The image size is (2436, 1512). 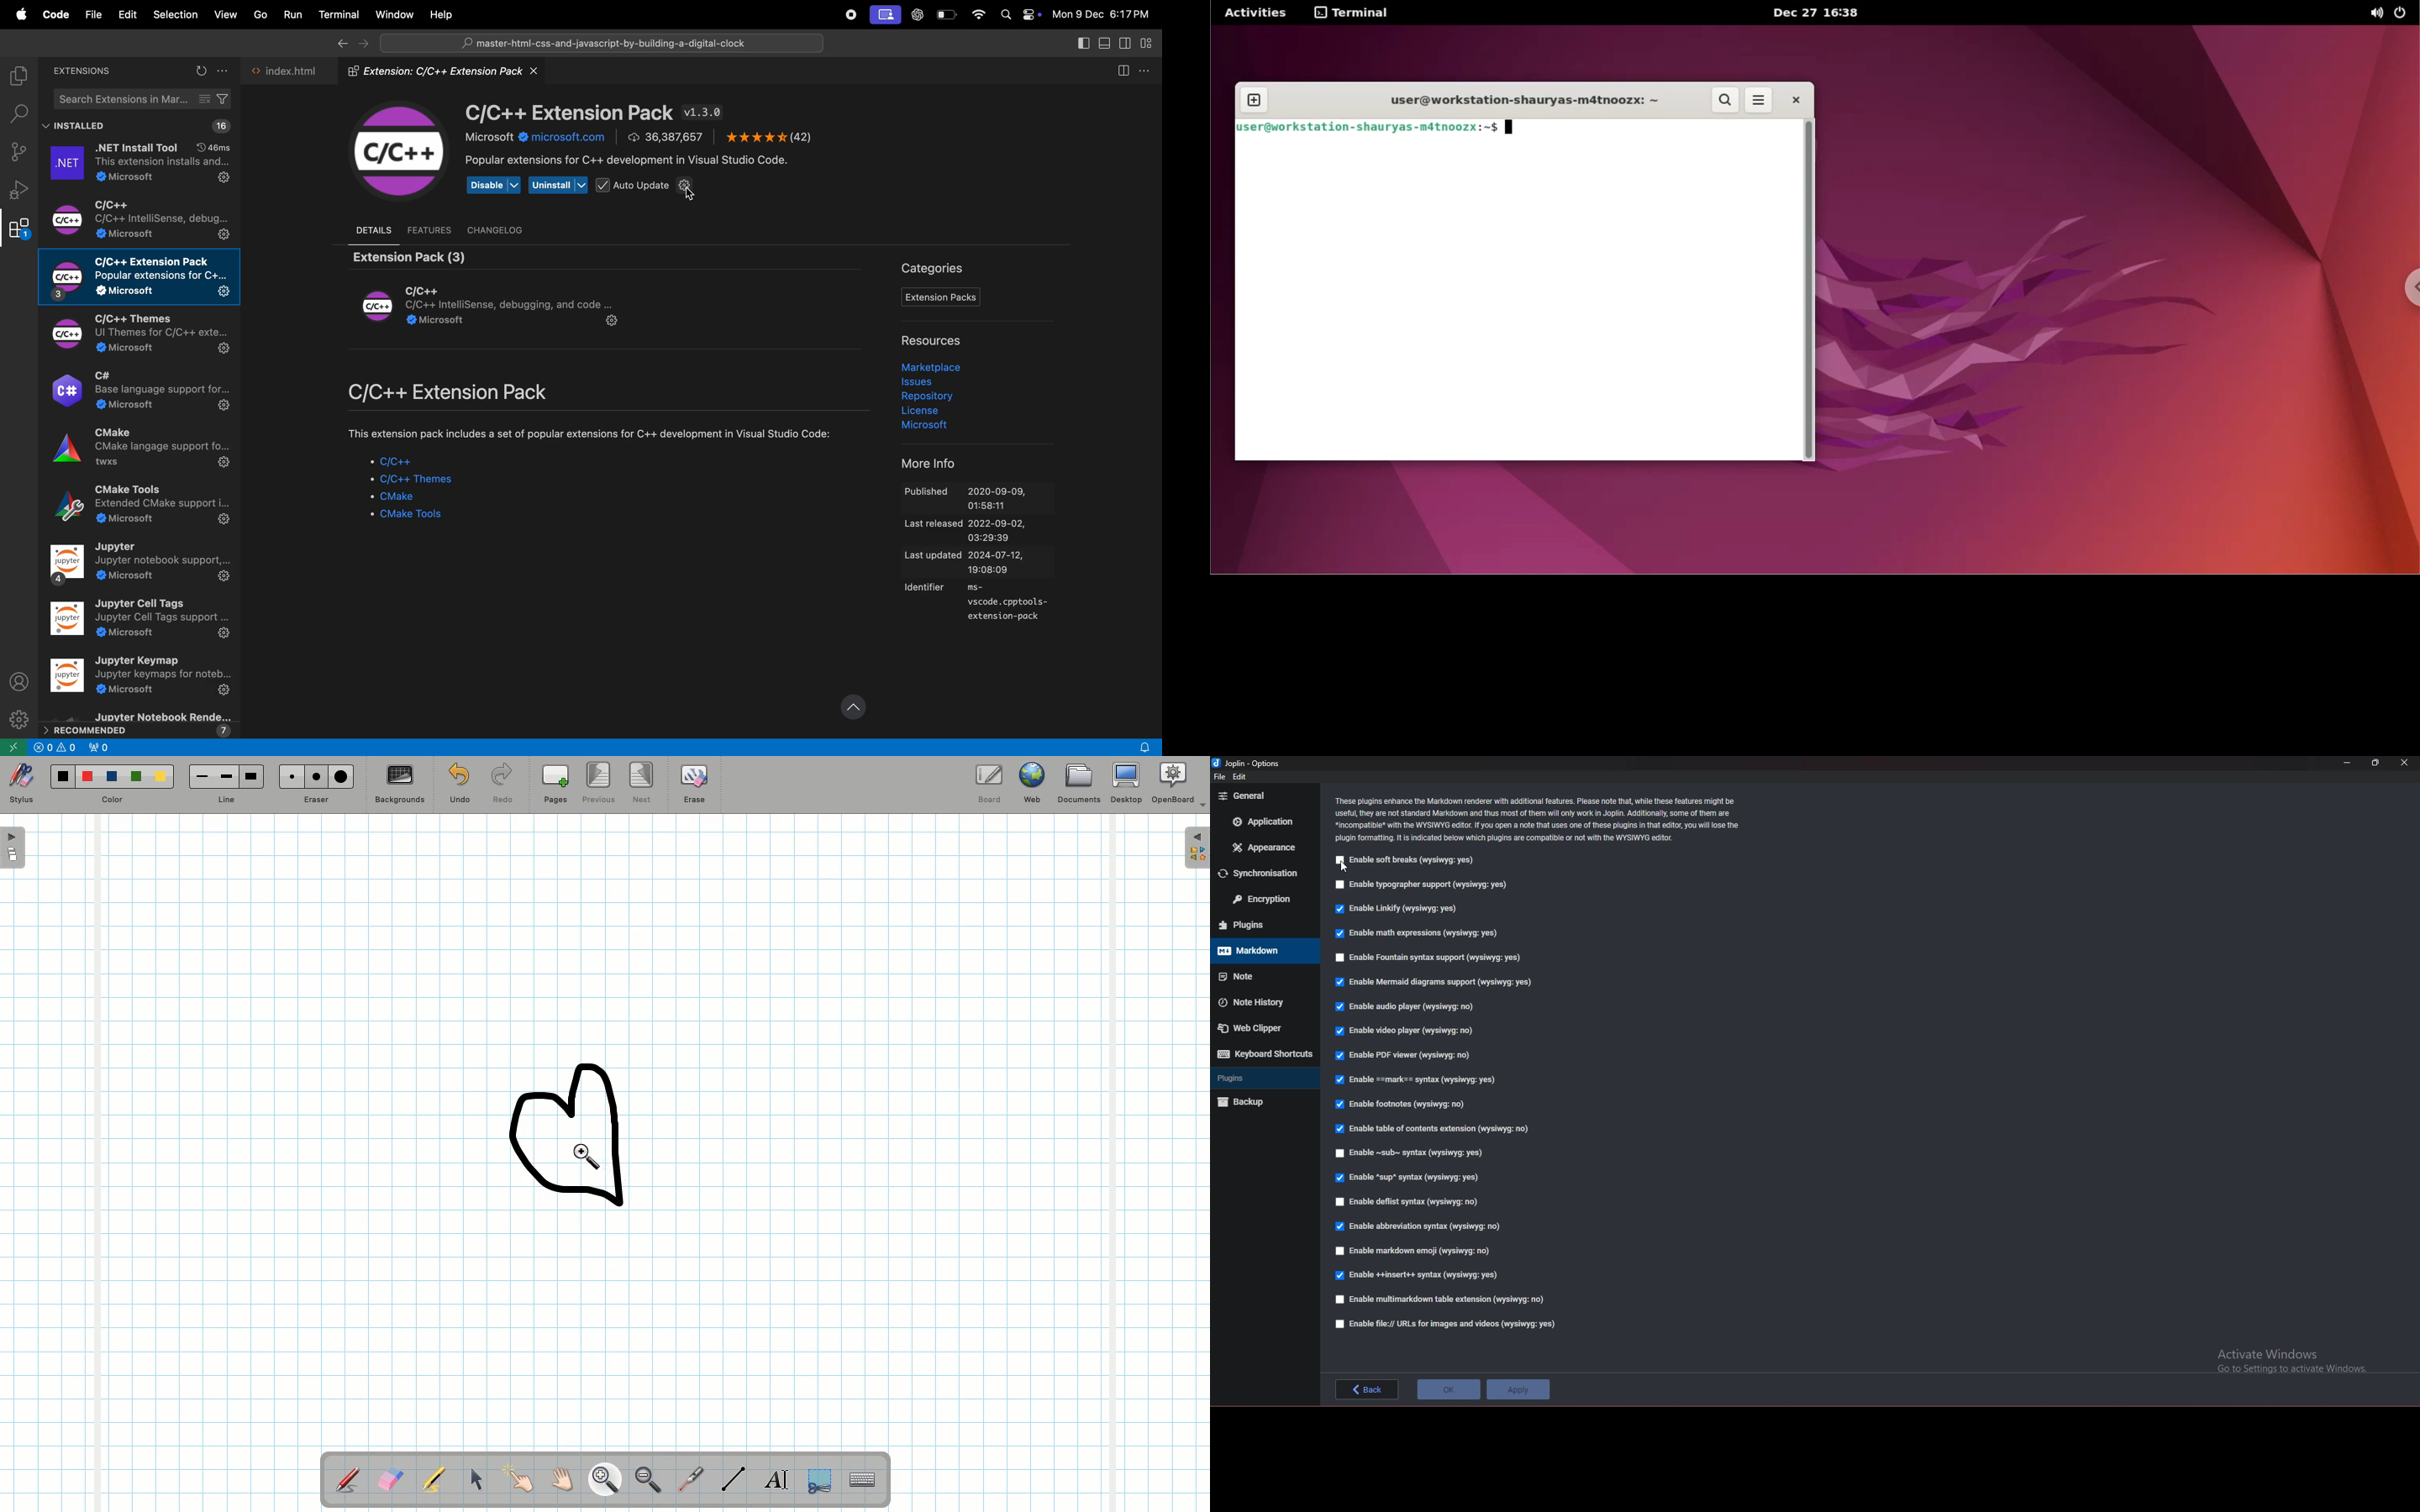 What do you see at coordinates (1426, 885) in the screenshot?
I see `snable typographer support` at bounding box center [1426, 885].